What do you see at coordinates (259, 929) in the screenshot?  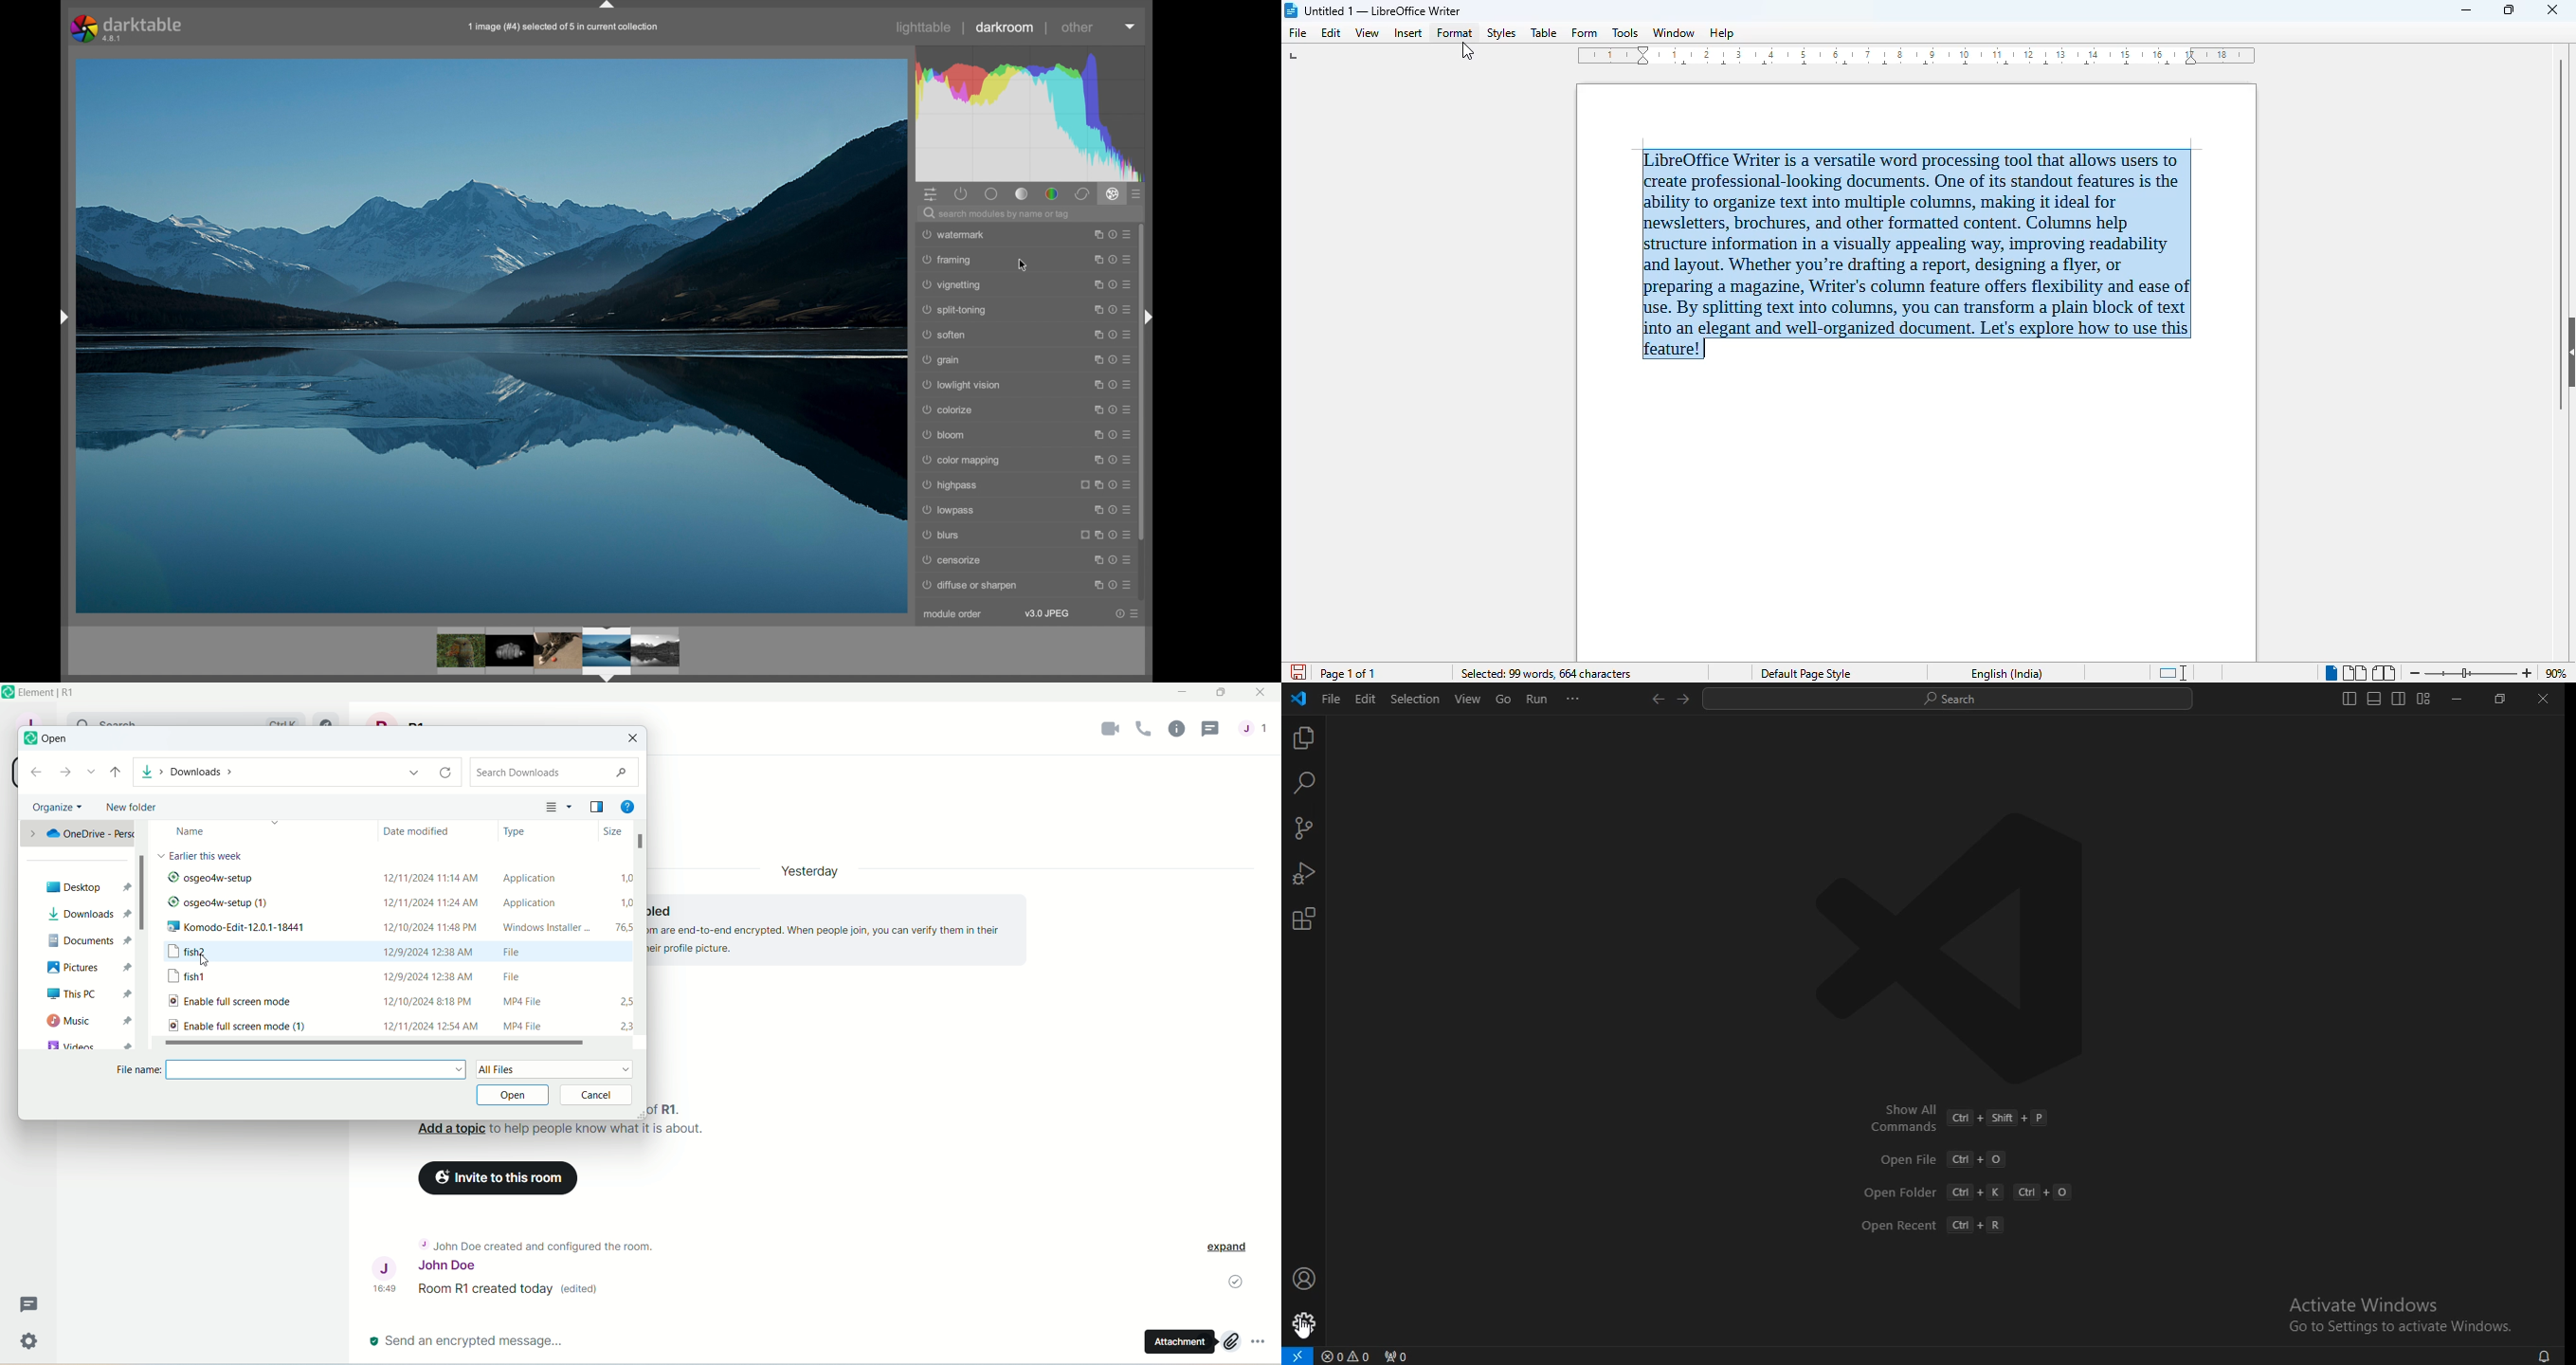 I see `H Komodo-Edit-120.1-18441` at bounding box center [259, 929].